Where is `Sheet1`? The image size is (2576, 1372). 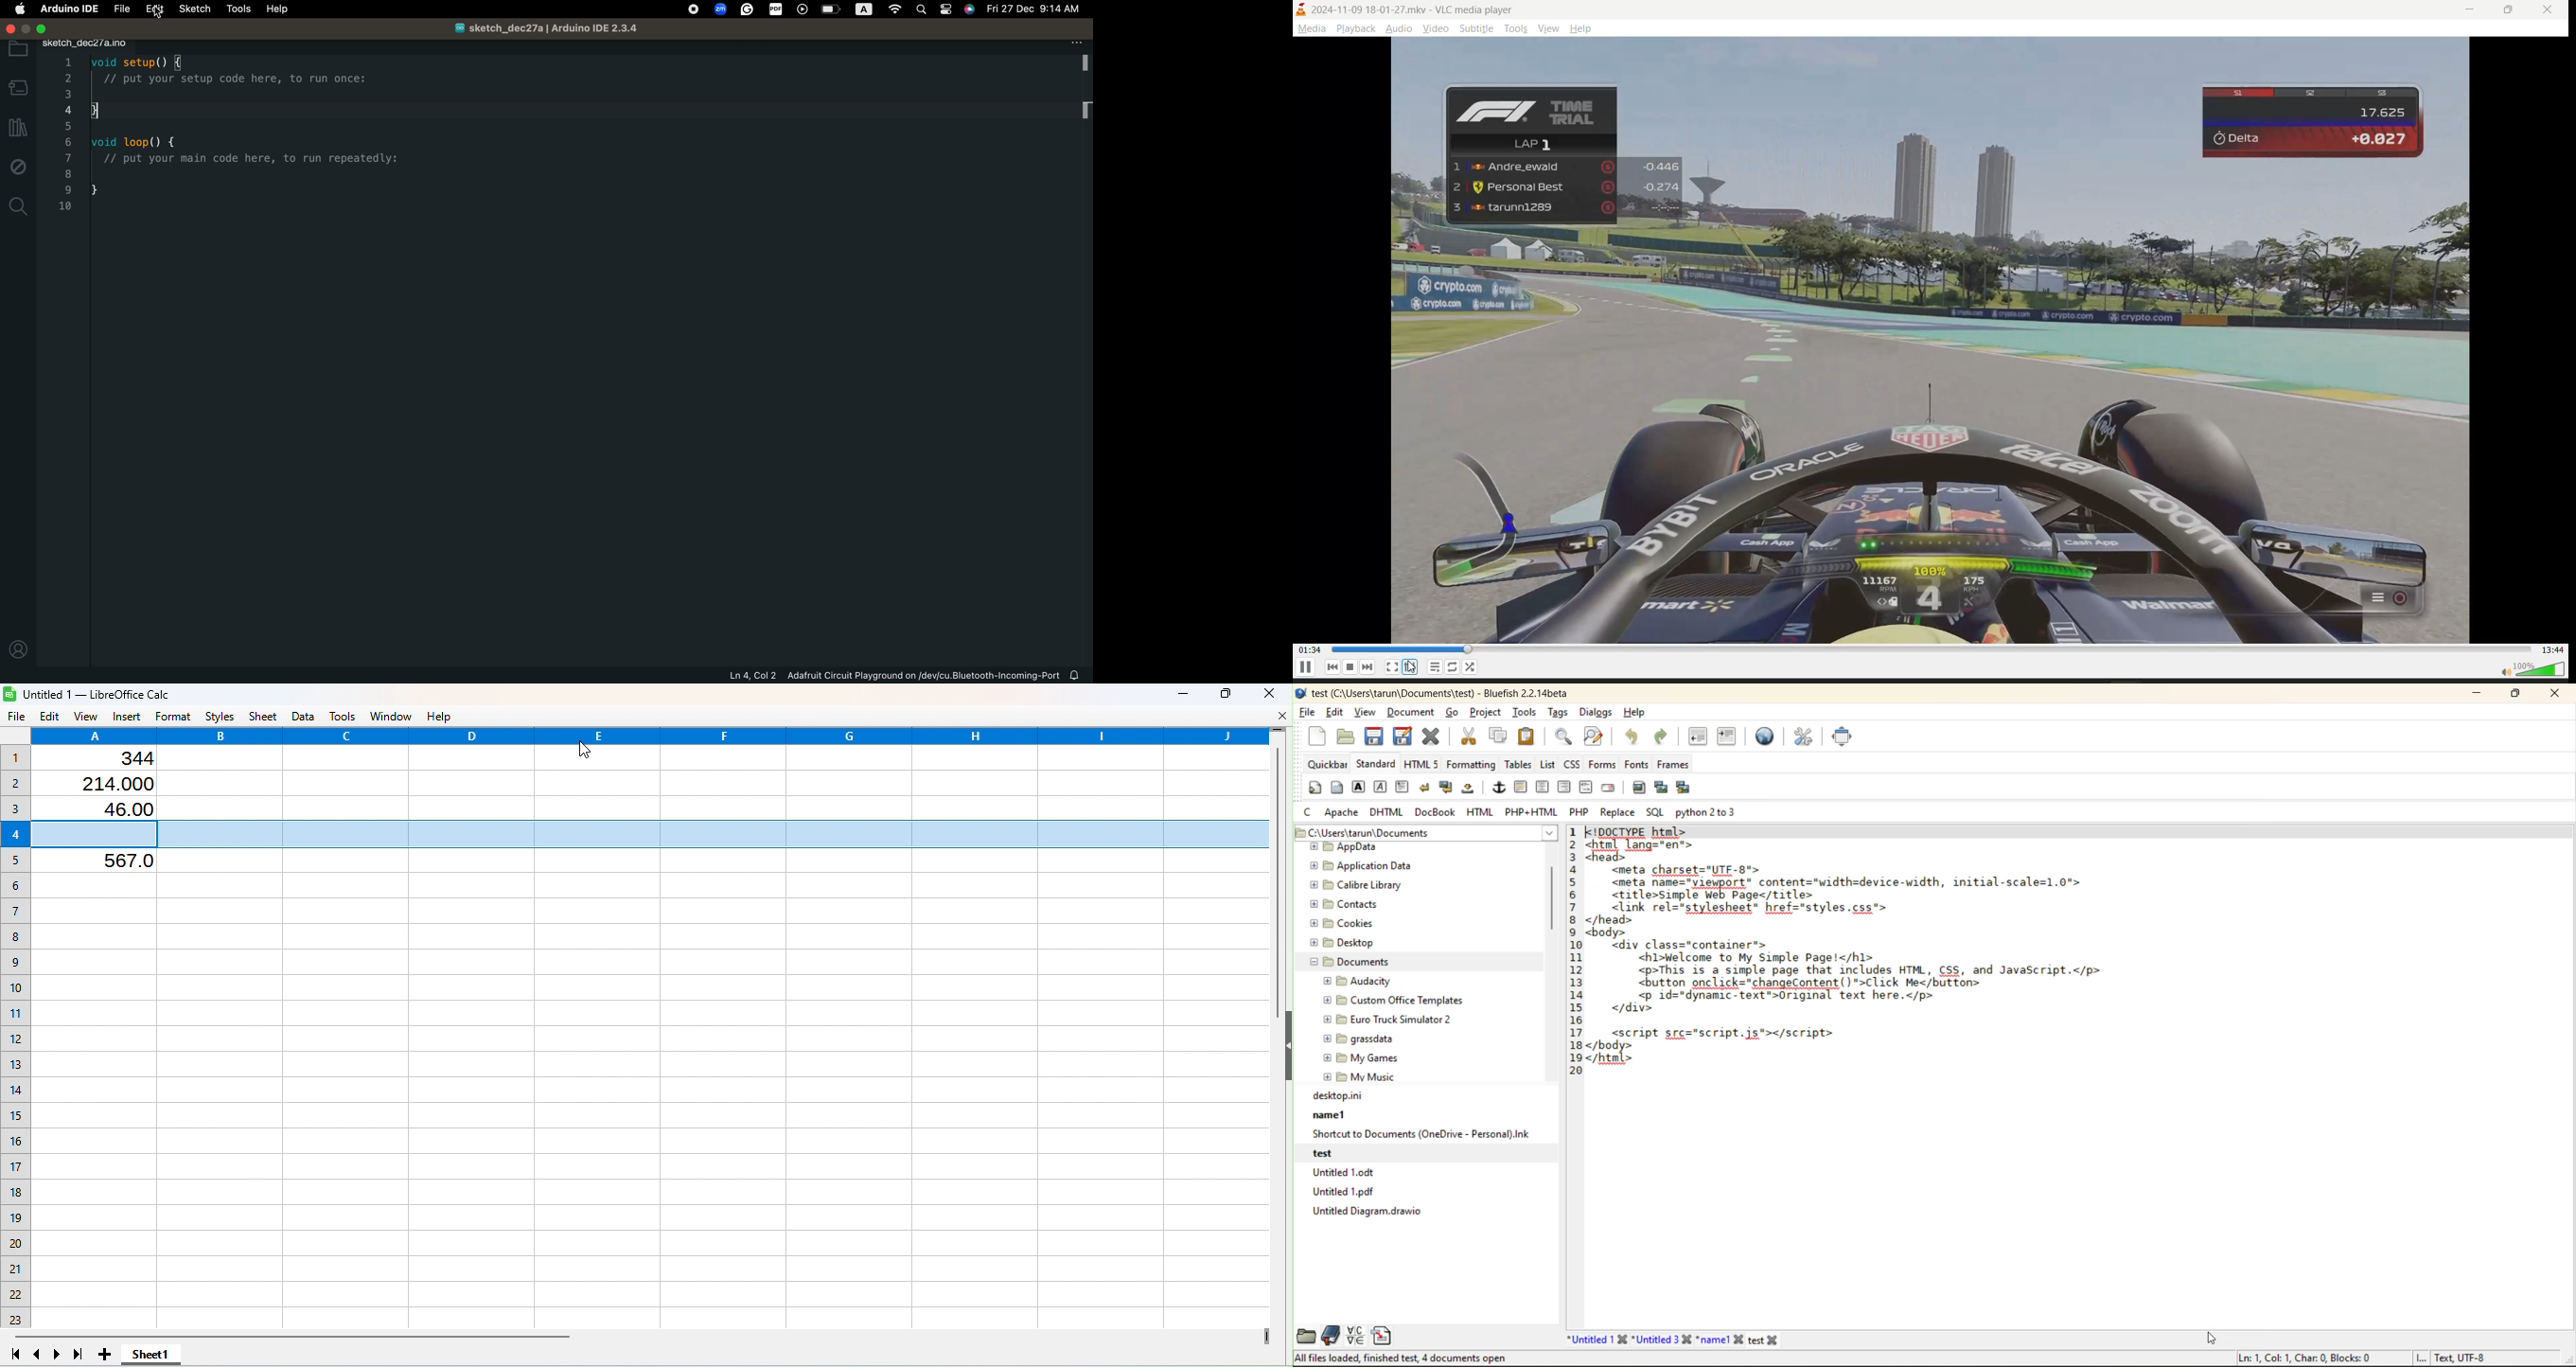 Sheet1 is located at coordinates (153, 1356).